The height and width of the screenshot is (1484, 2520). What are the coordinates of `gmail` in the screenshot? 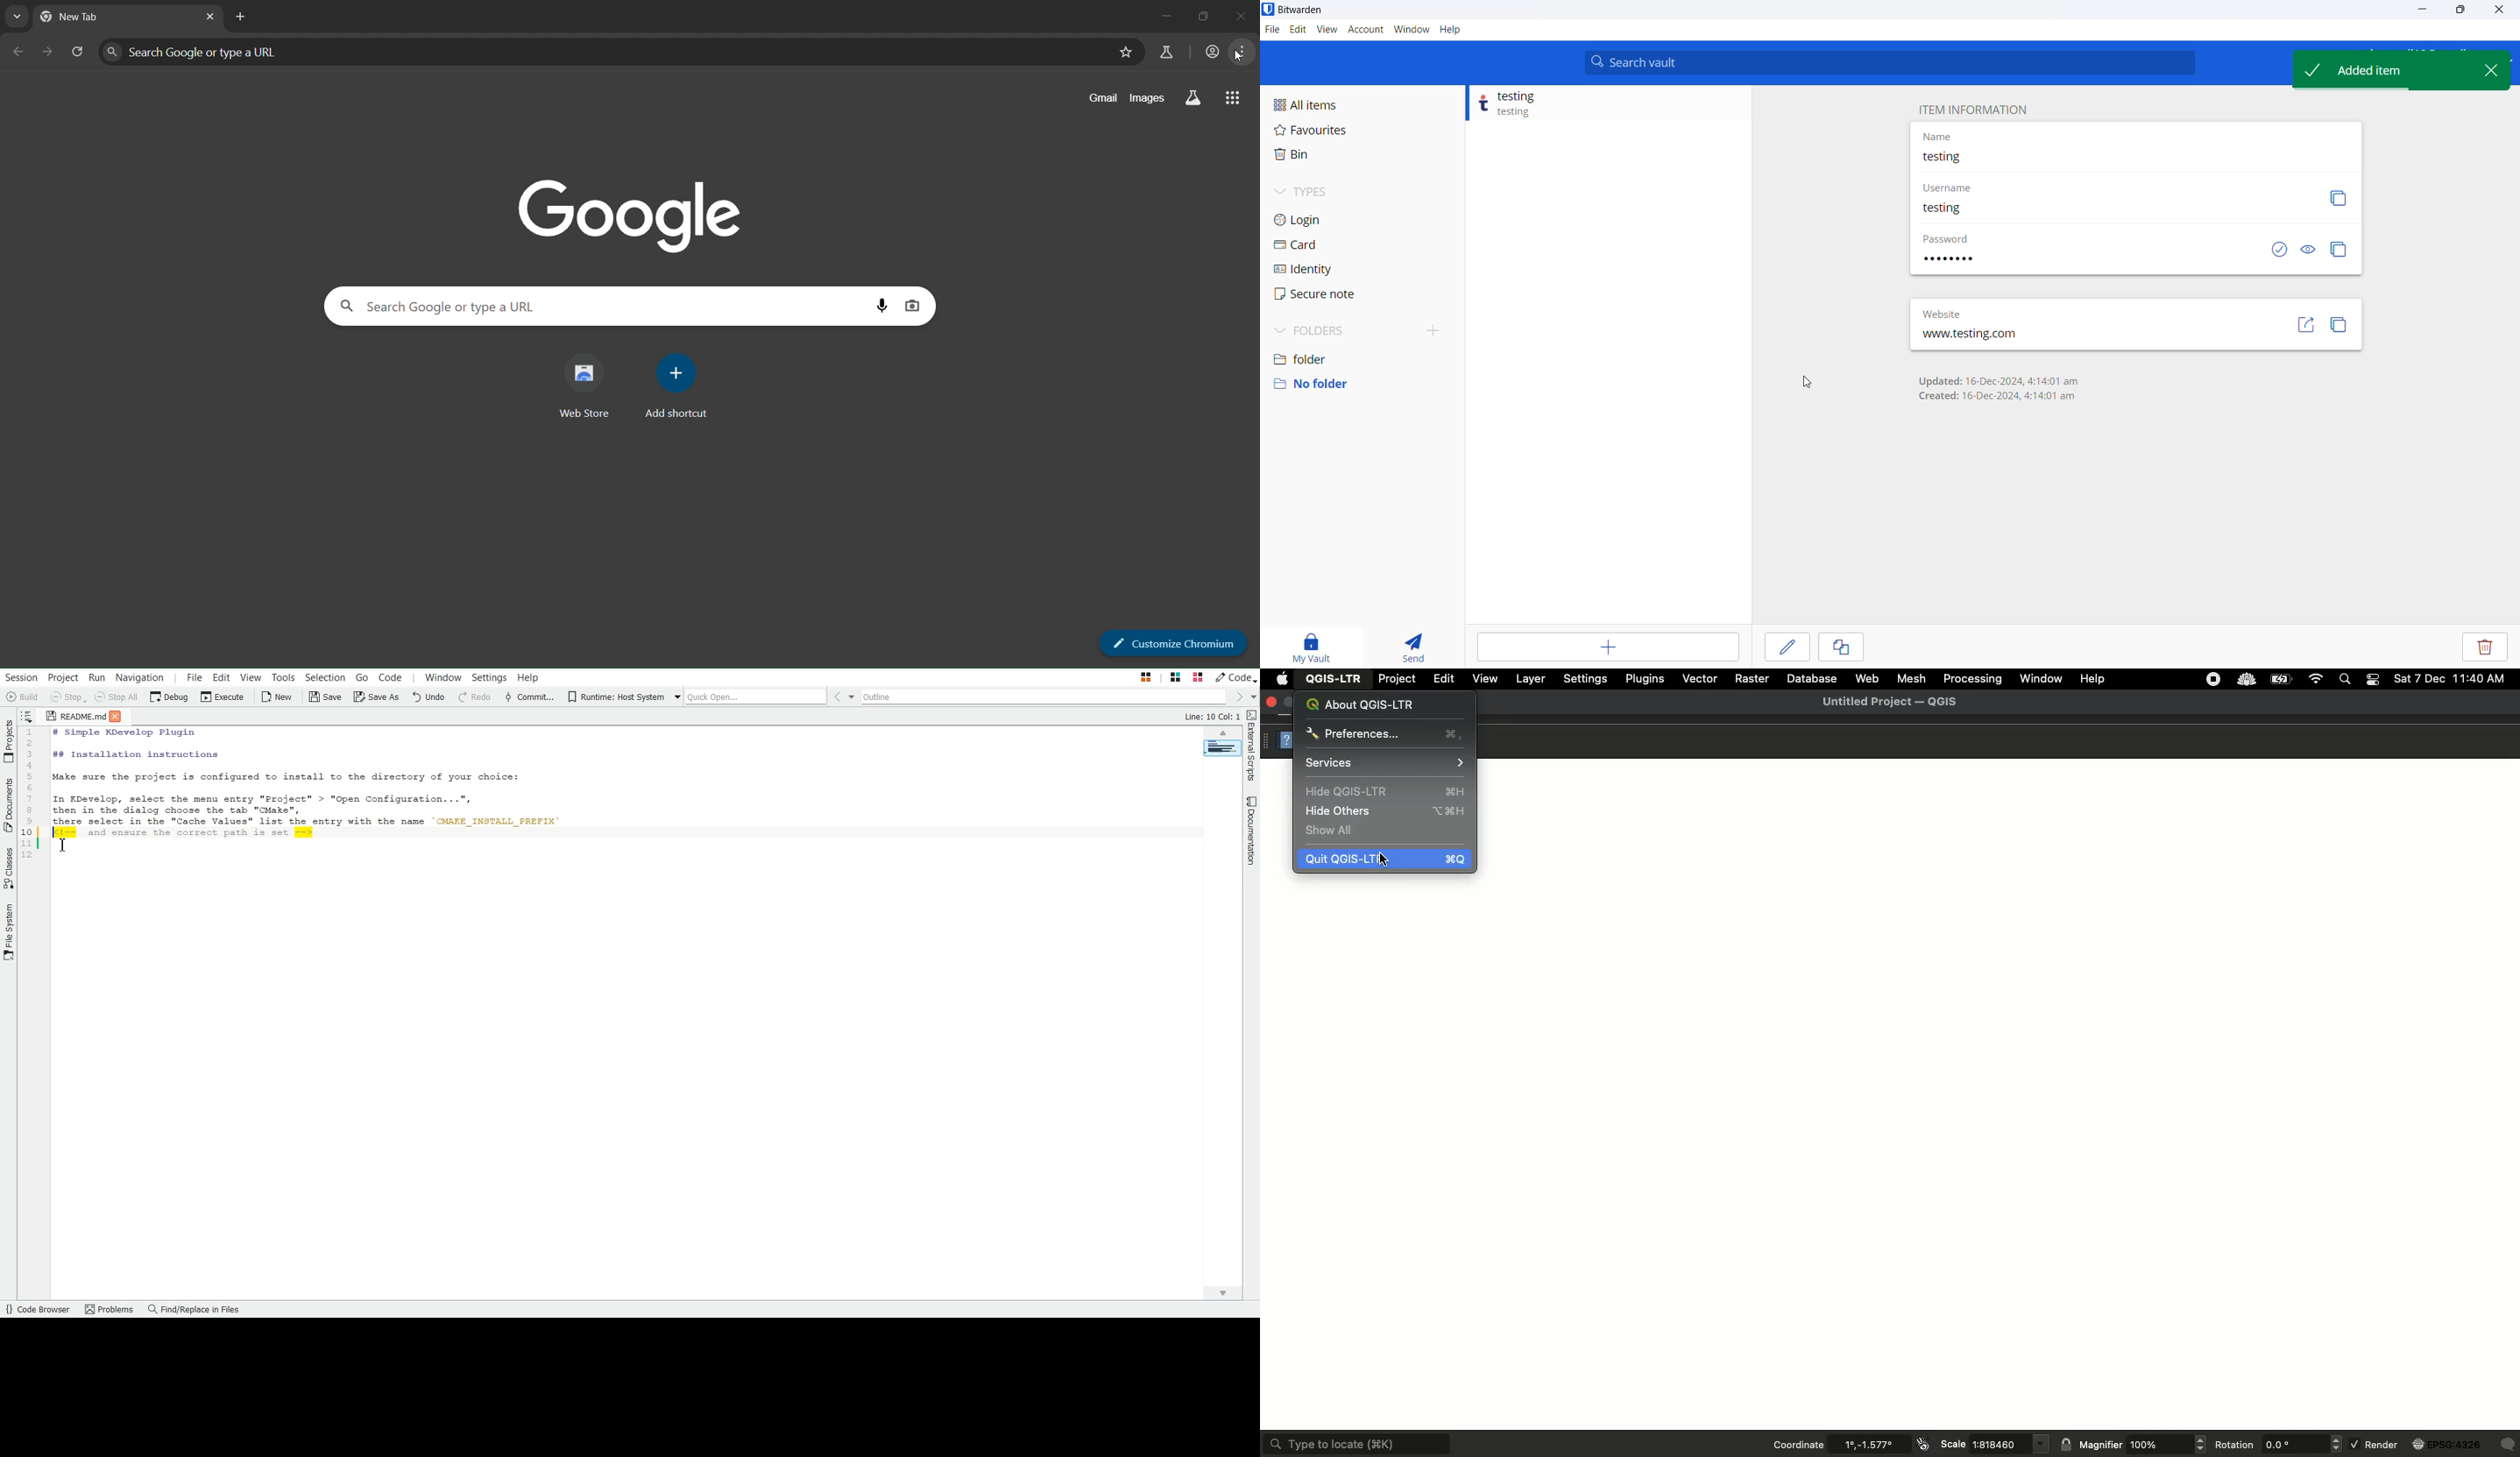 It's located at (1102, 98).